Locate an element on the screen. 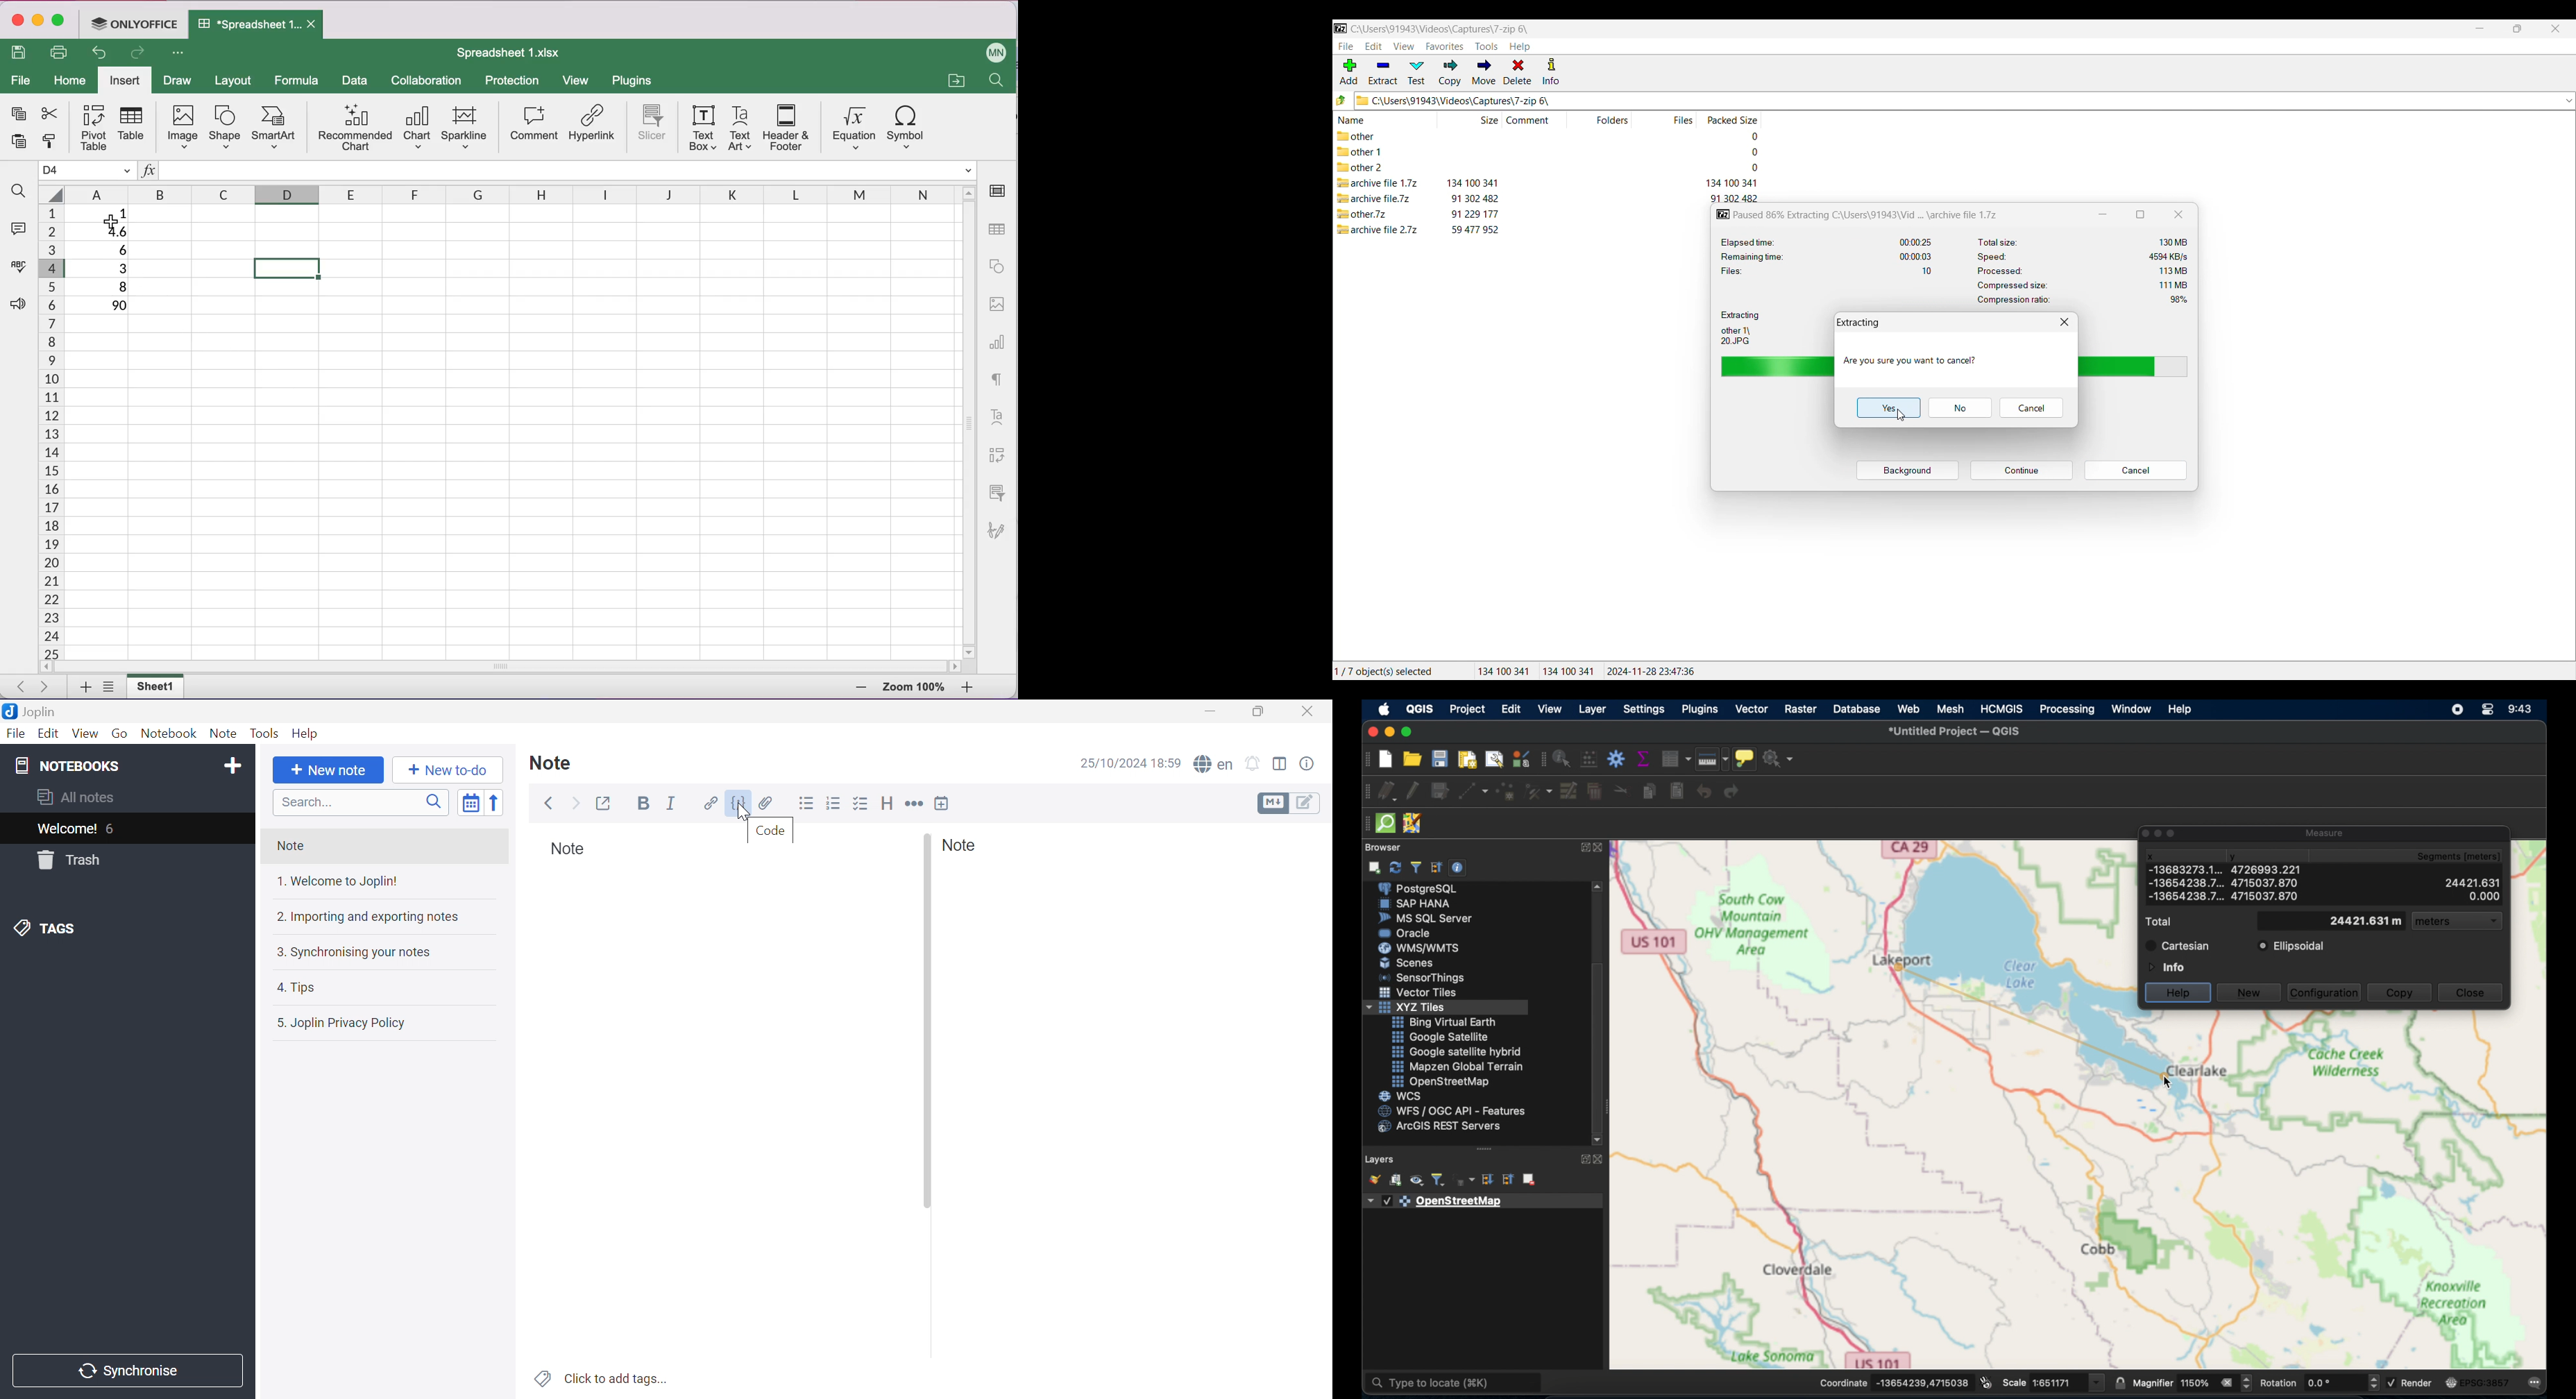 Image resolution: width=2576 pixels, height=1400 pixels. Edit is located at coordinates (46, 735).